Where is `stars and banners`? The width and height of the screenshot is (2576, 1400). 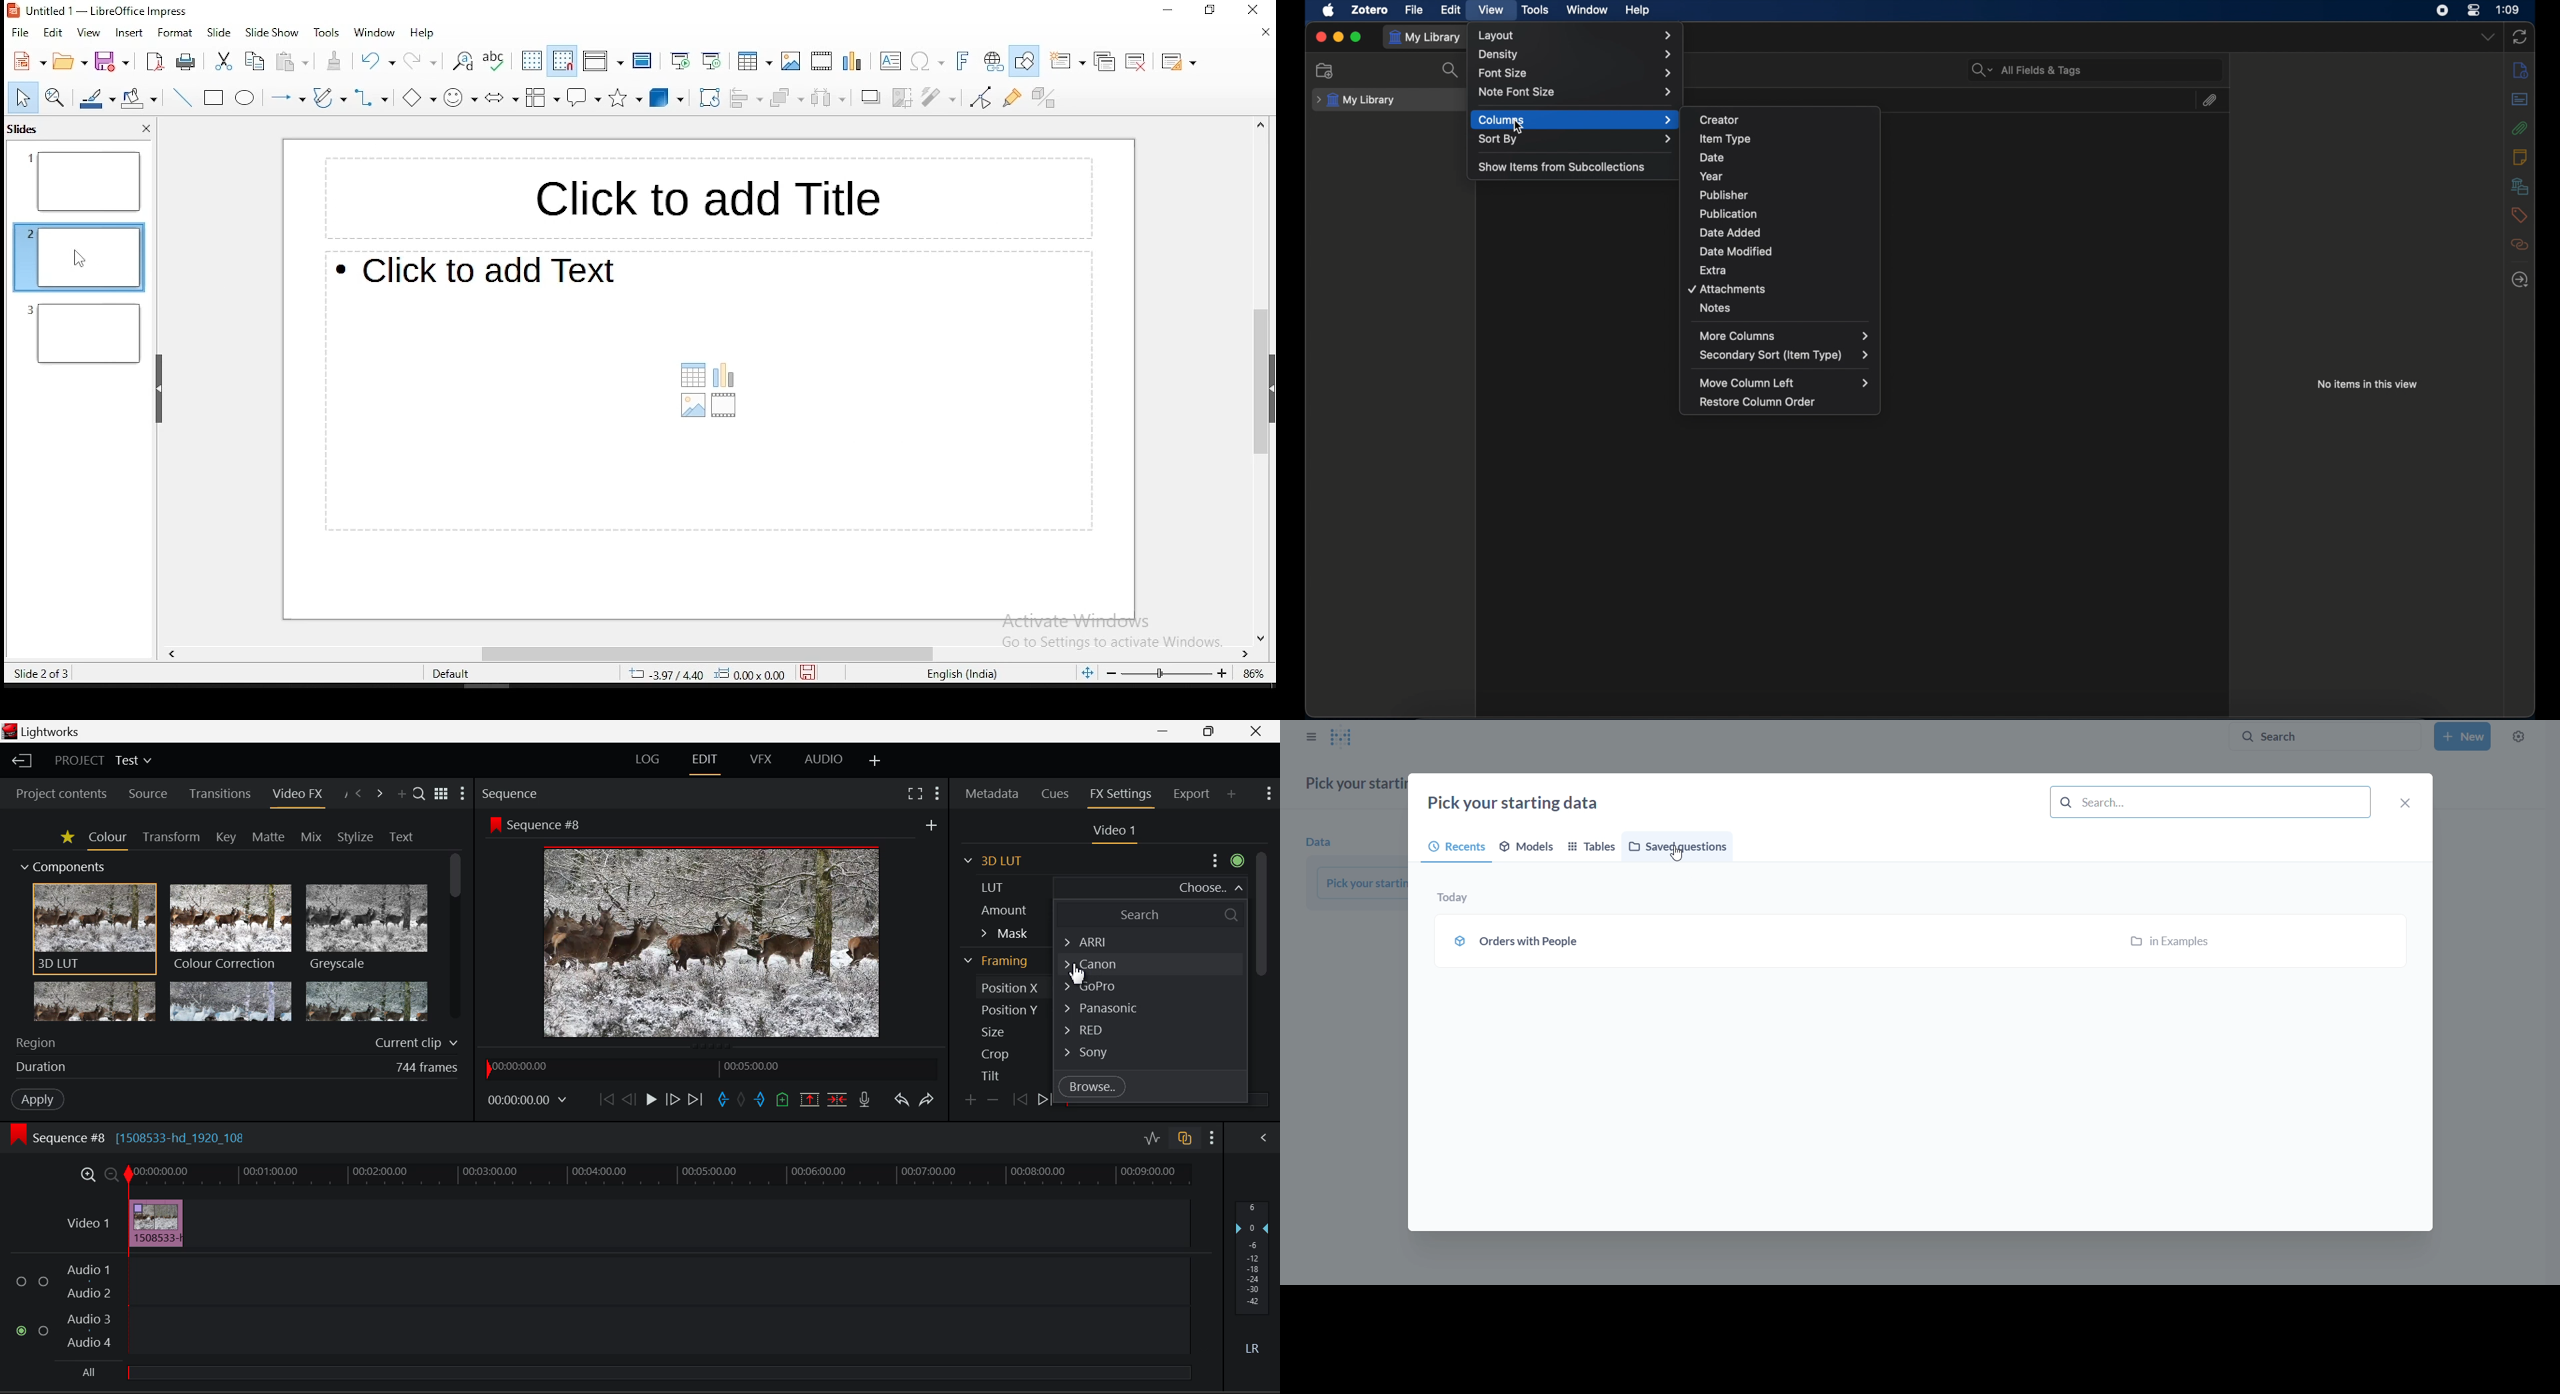 stars and banners is located at coordinates (628, 99).